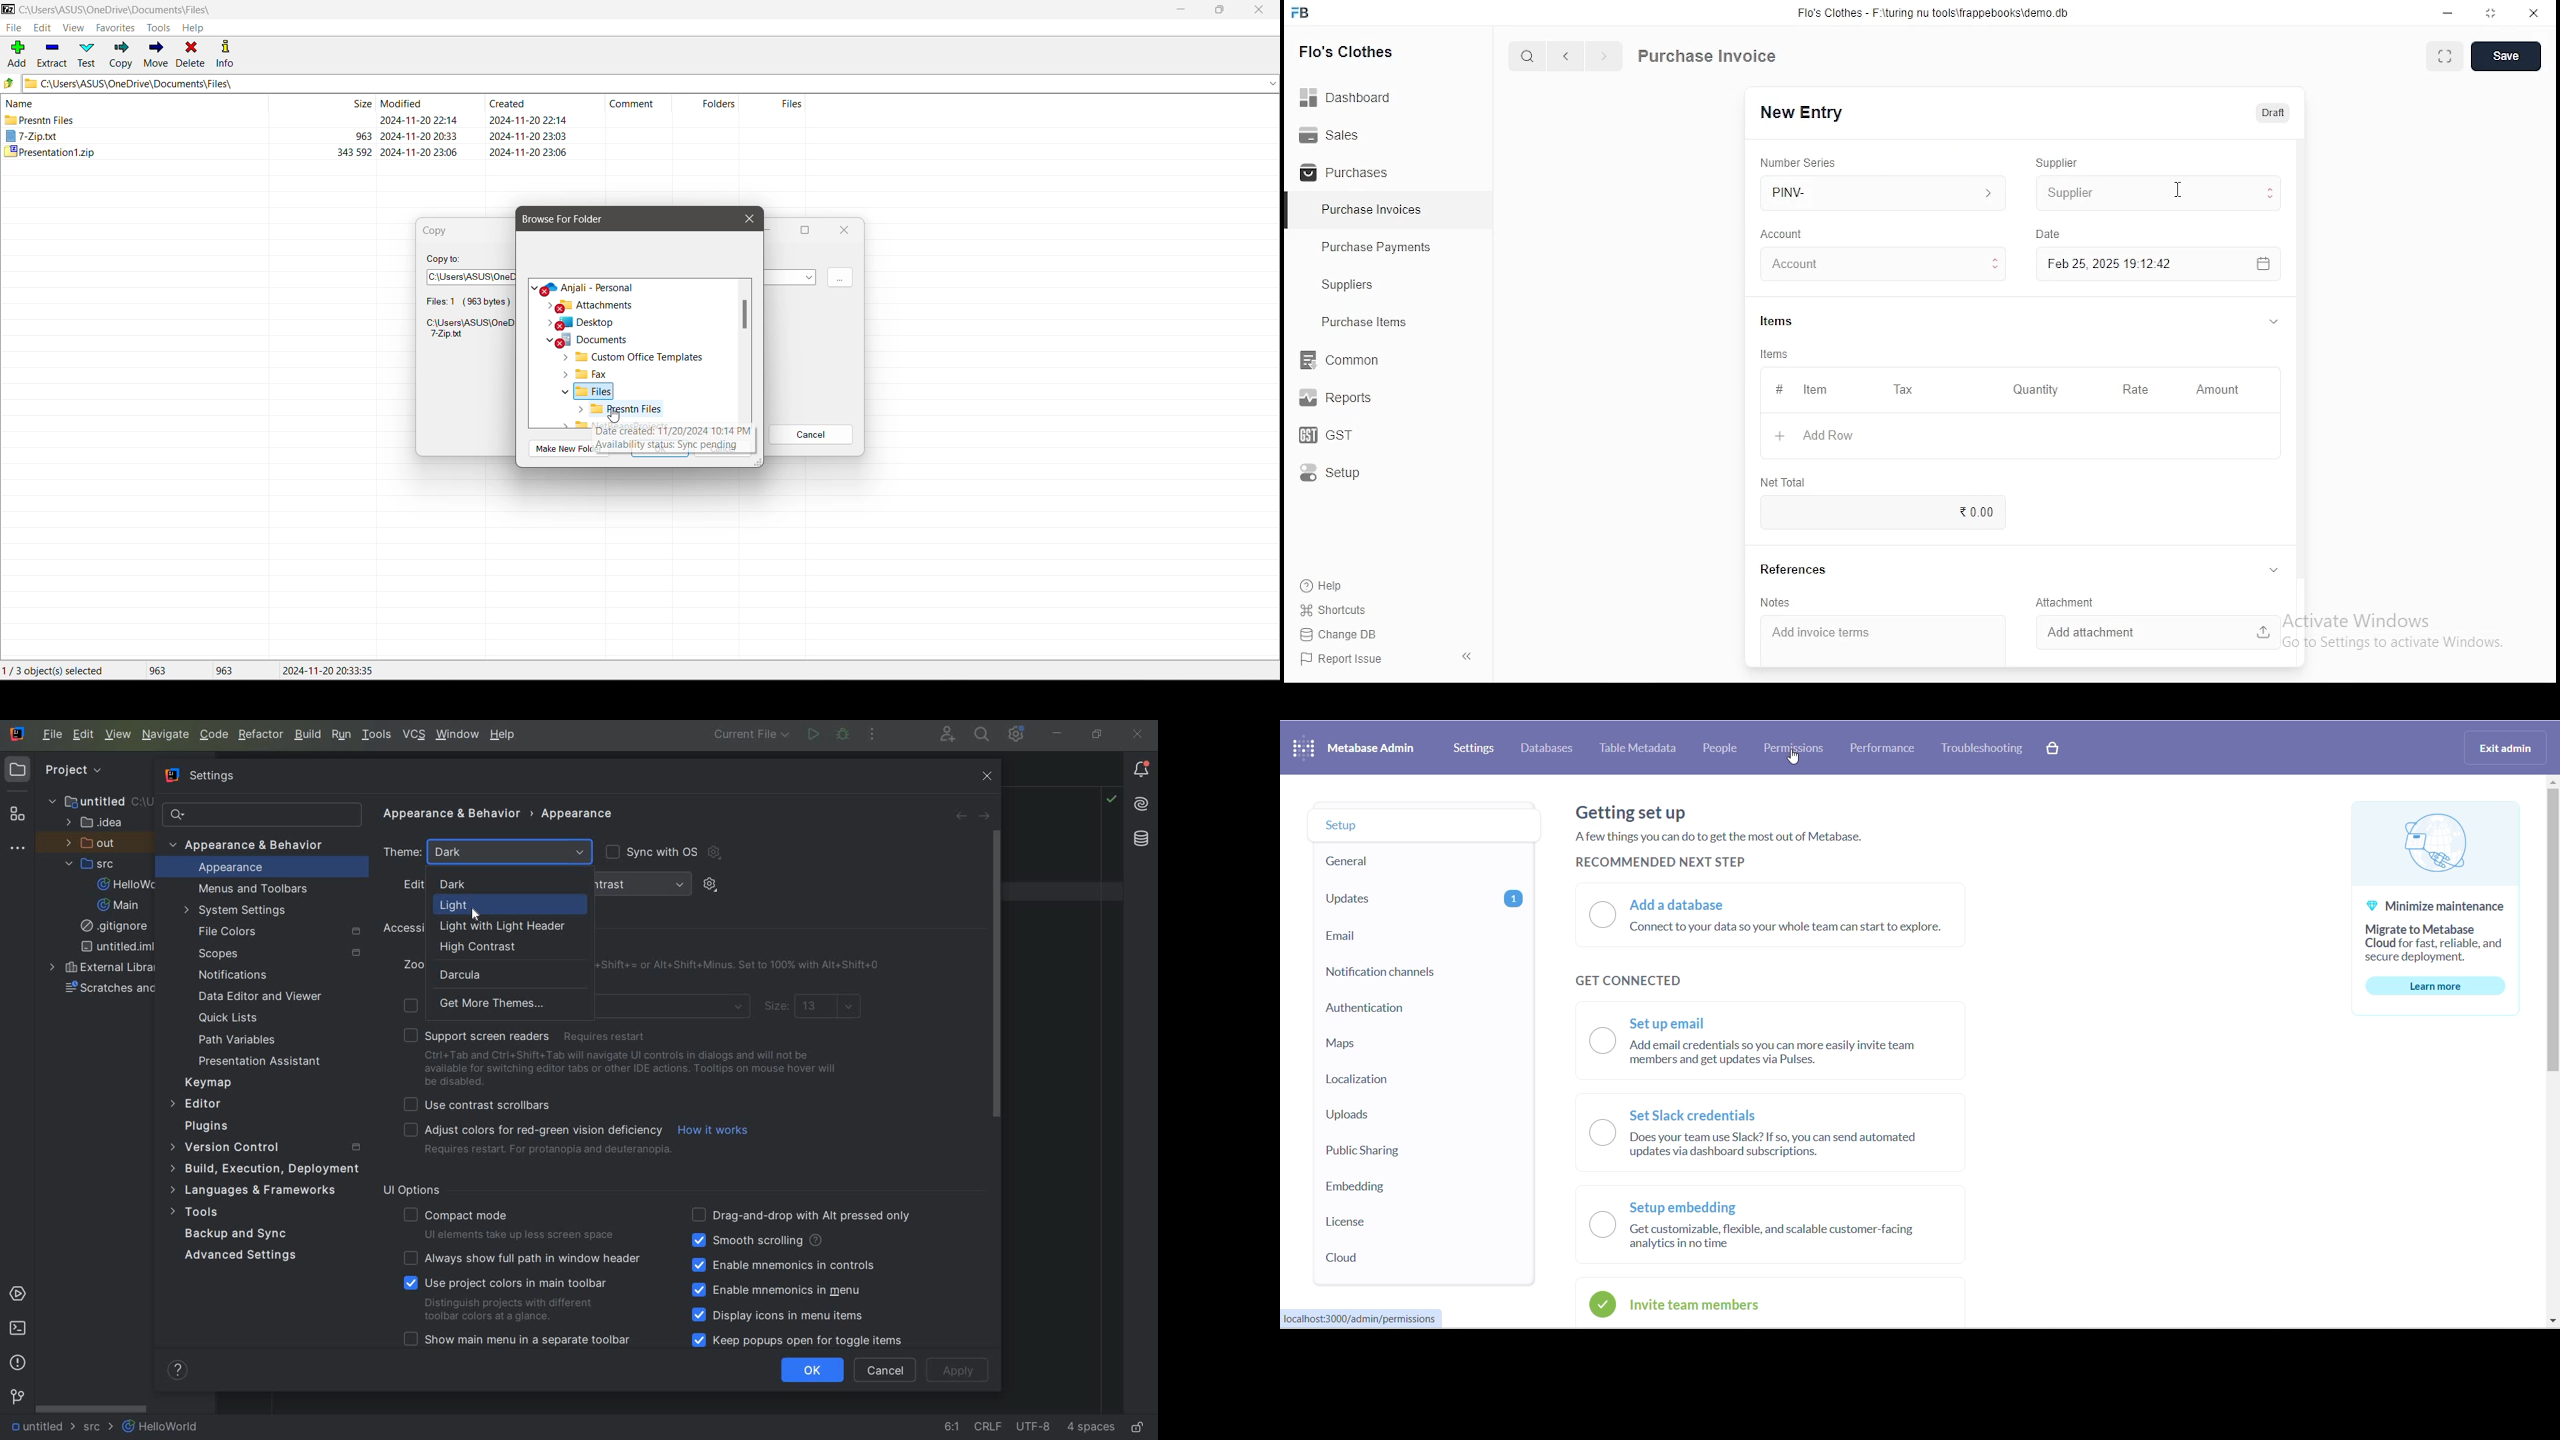 Image resolution: width=2576 pixels, height=1456 pixels. Describe the element at coordinates (1844, 634) in the screenshot. I see `add invoice items` at that location.